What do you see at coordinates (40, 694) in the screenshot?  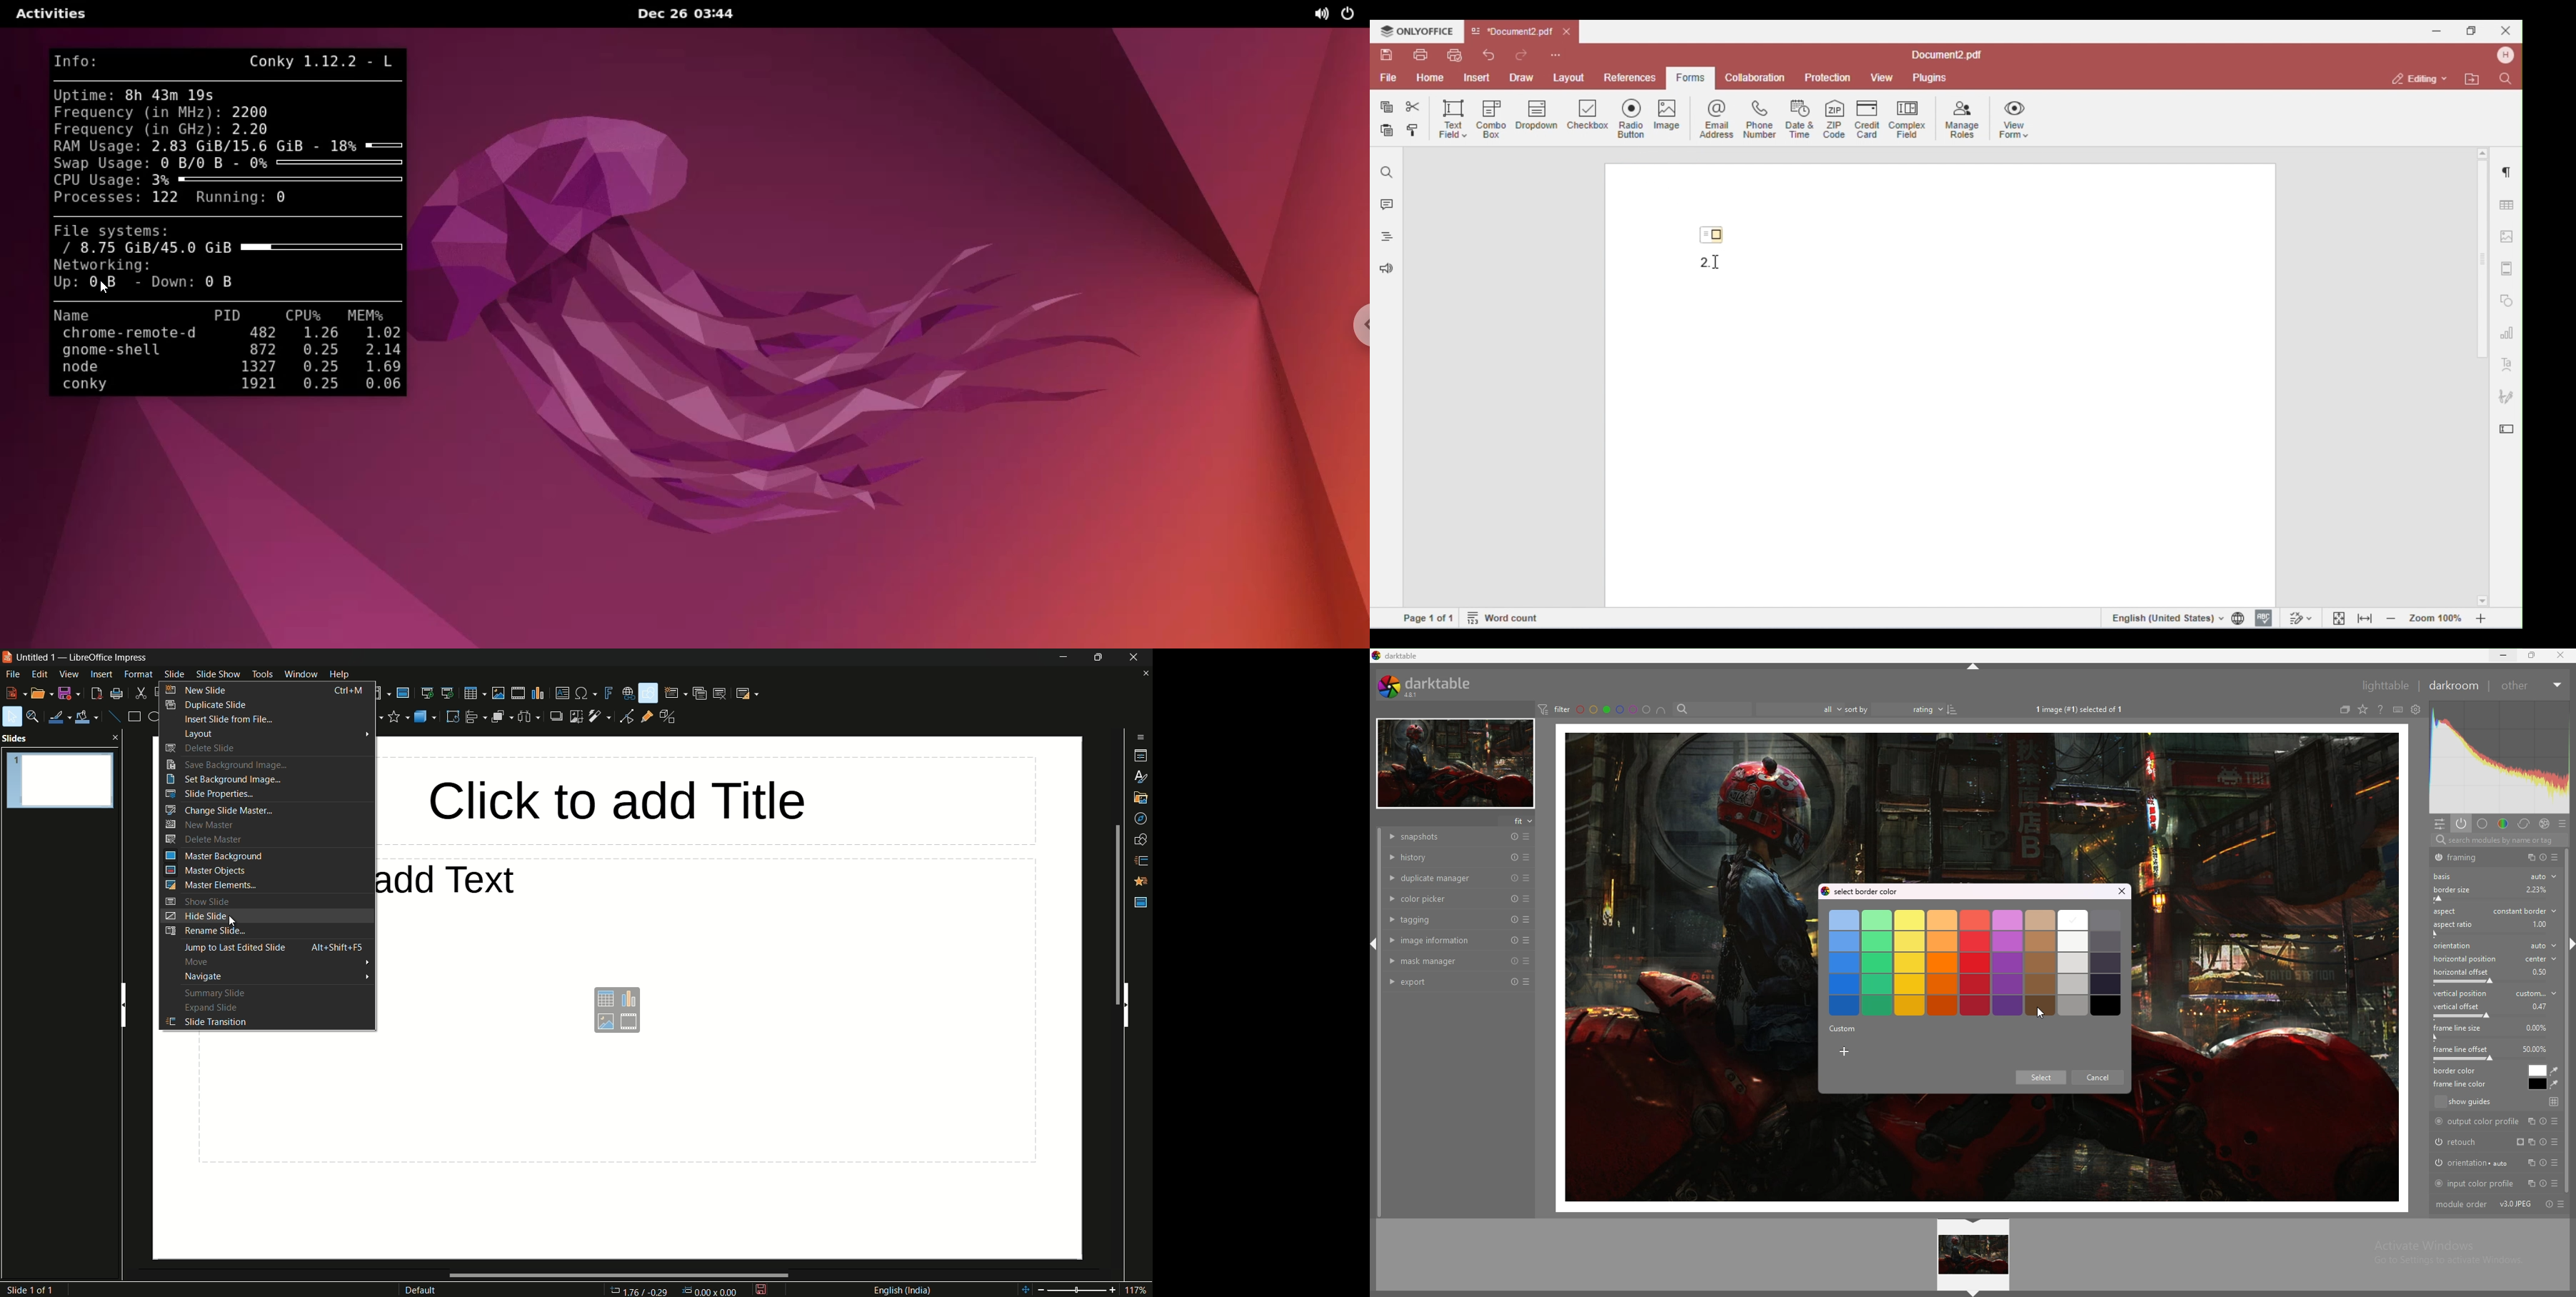 I see `open file` at bounding box center [40, 694].